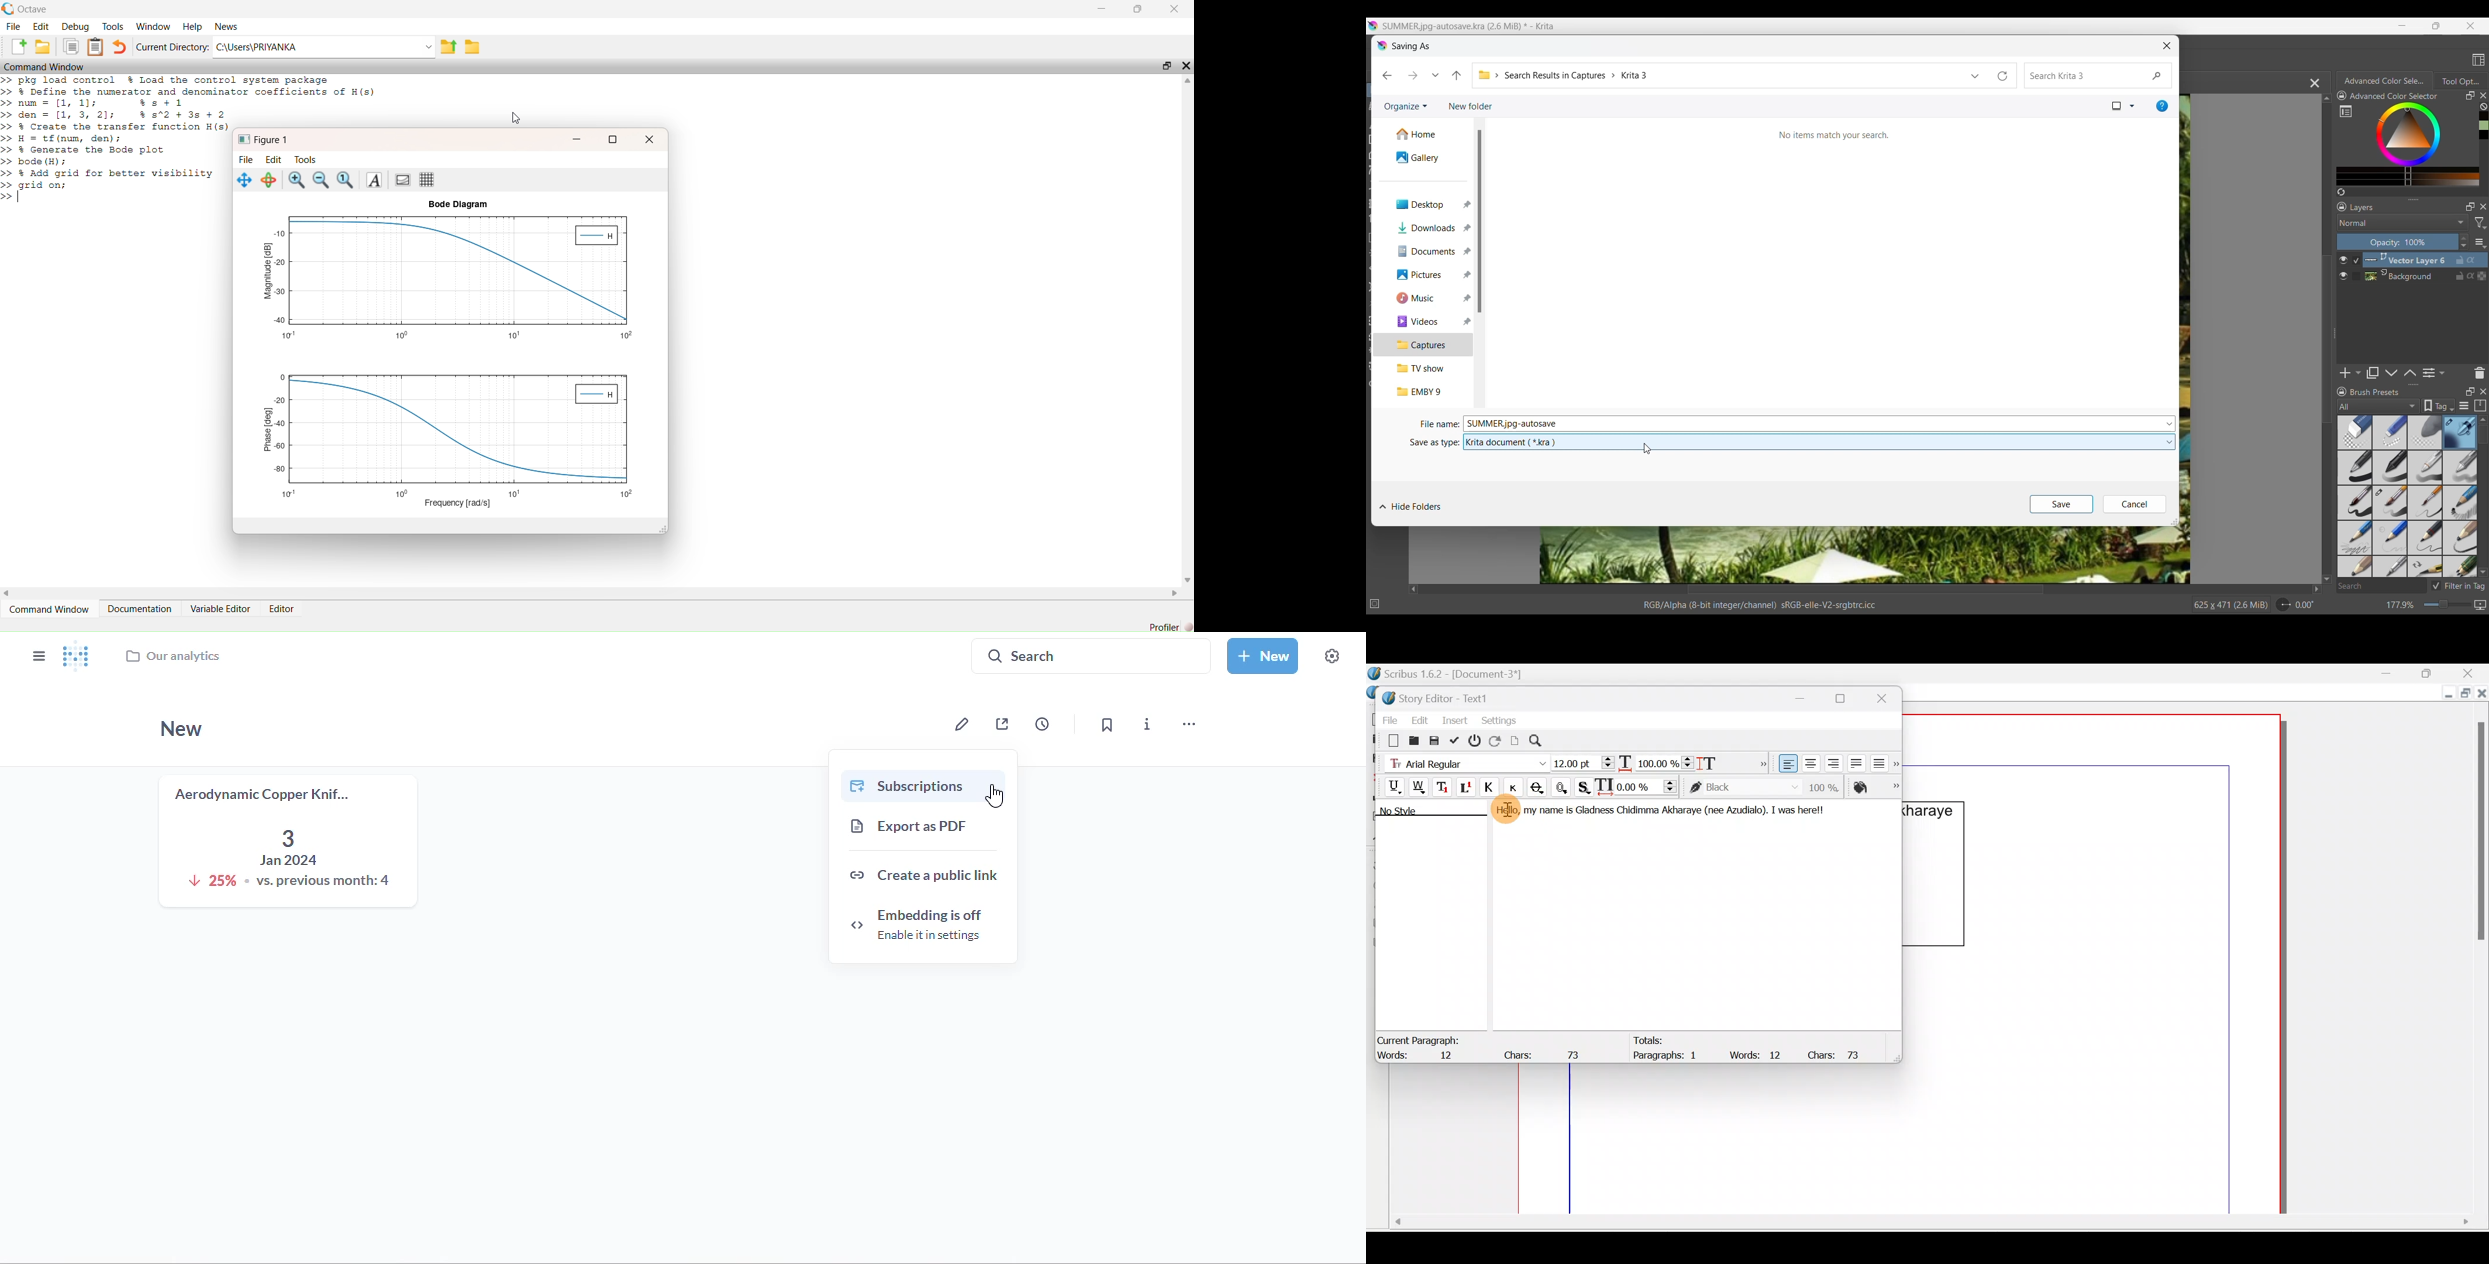 The image size is (2492, 1288). I want to click on Close, so click(1887, 696).